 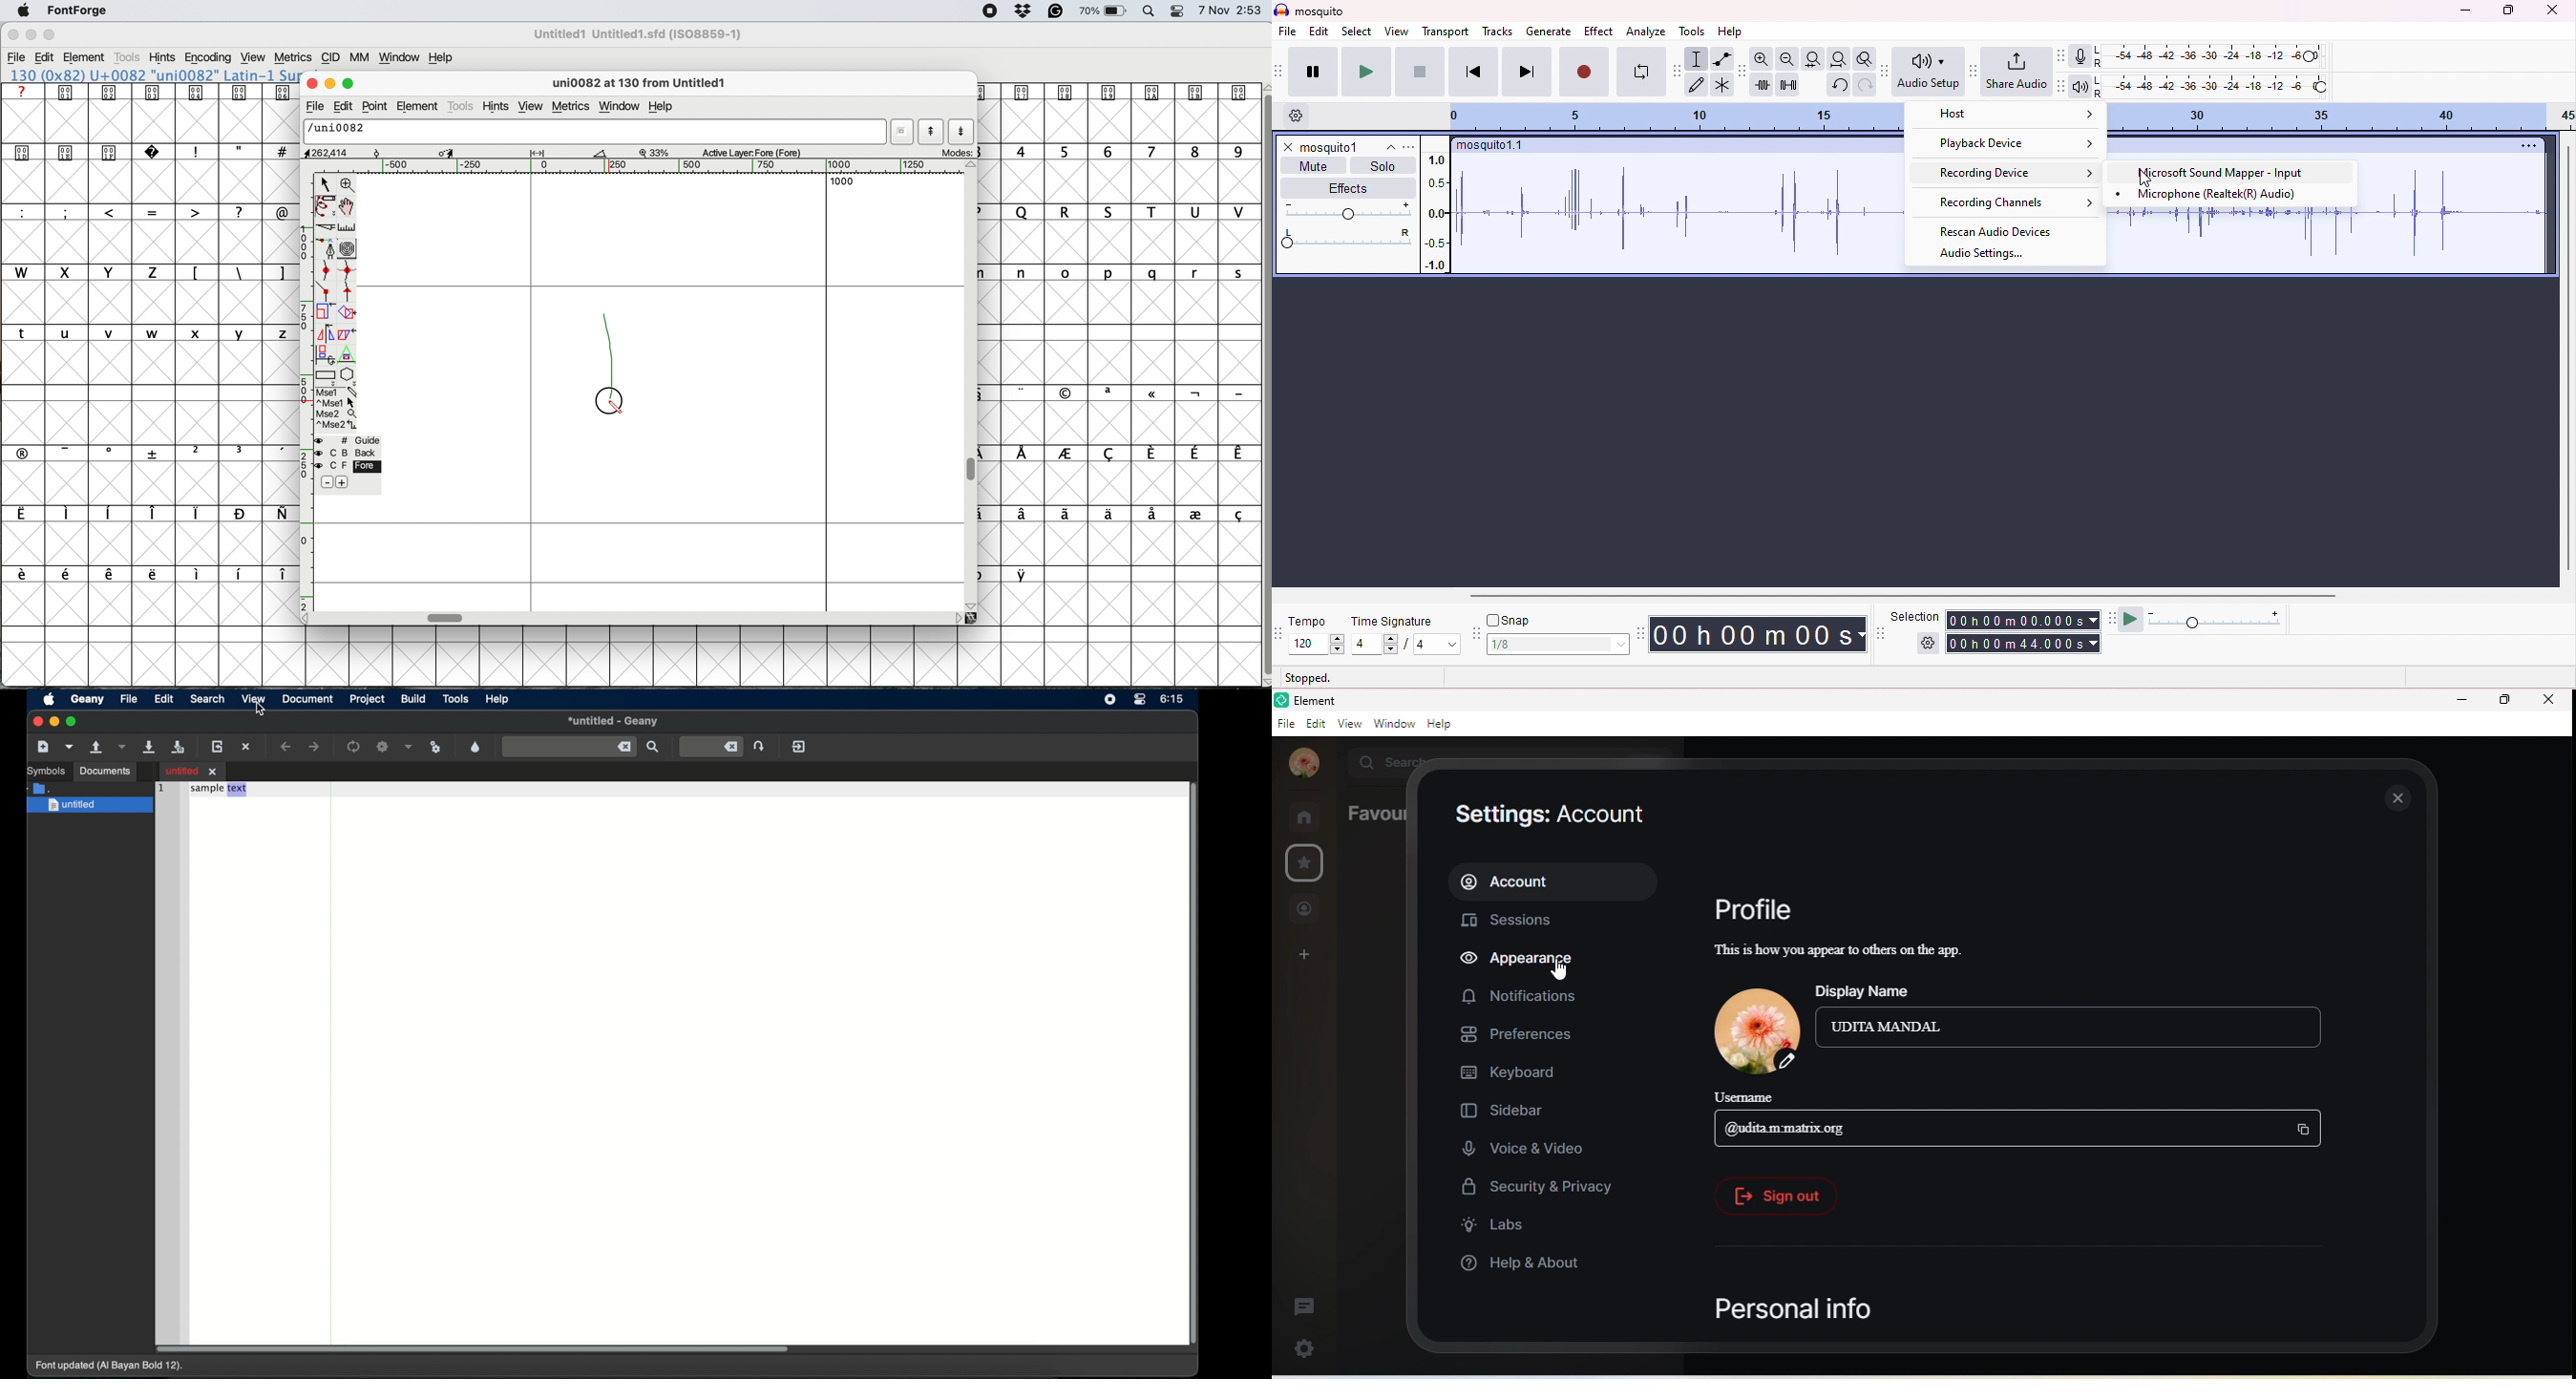 What do you see at coordinates (41, 787) in the screenshot?
I see `documents` at bounding box center [41, 787].